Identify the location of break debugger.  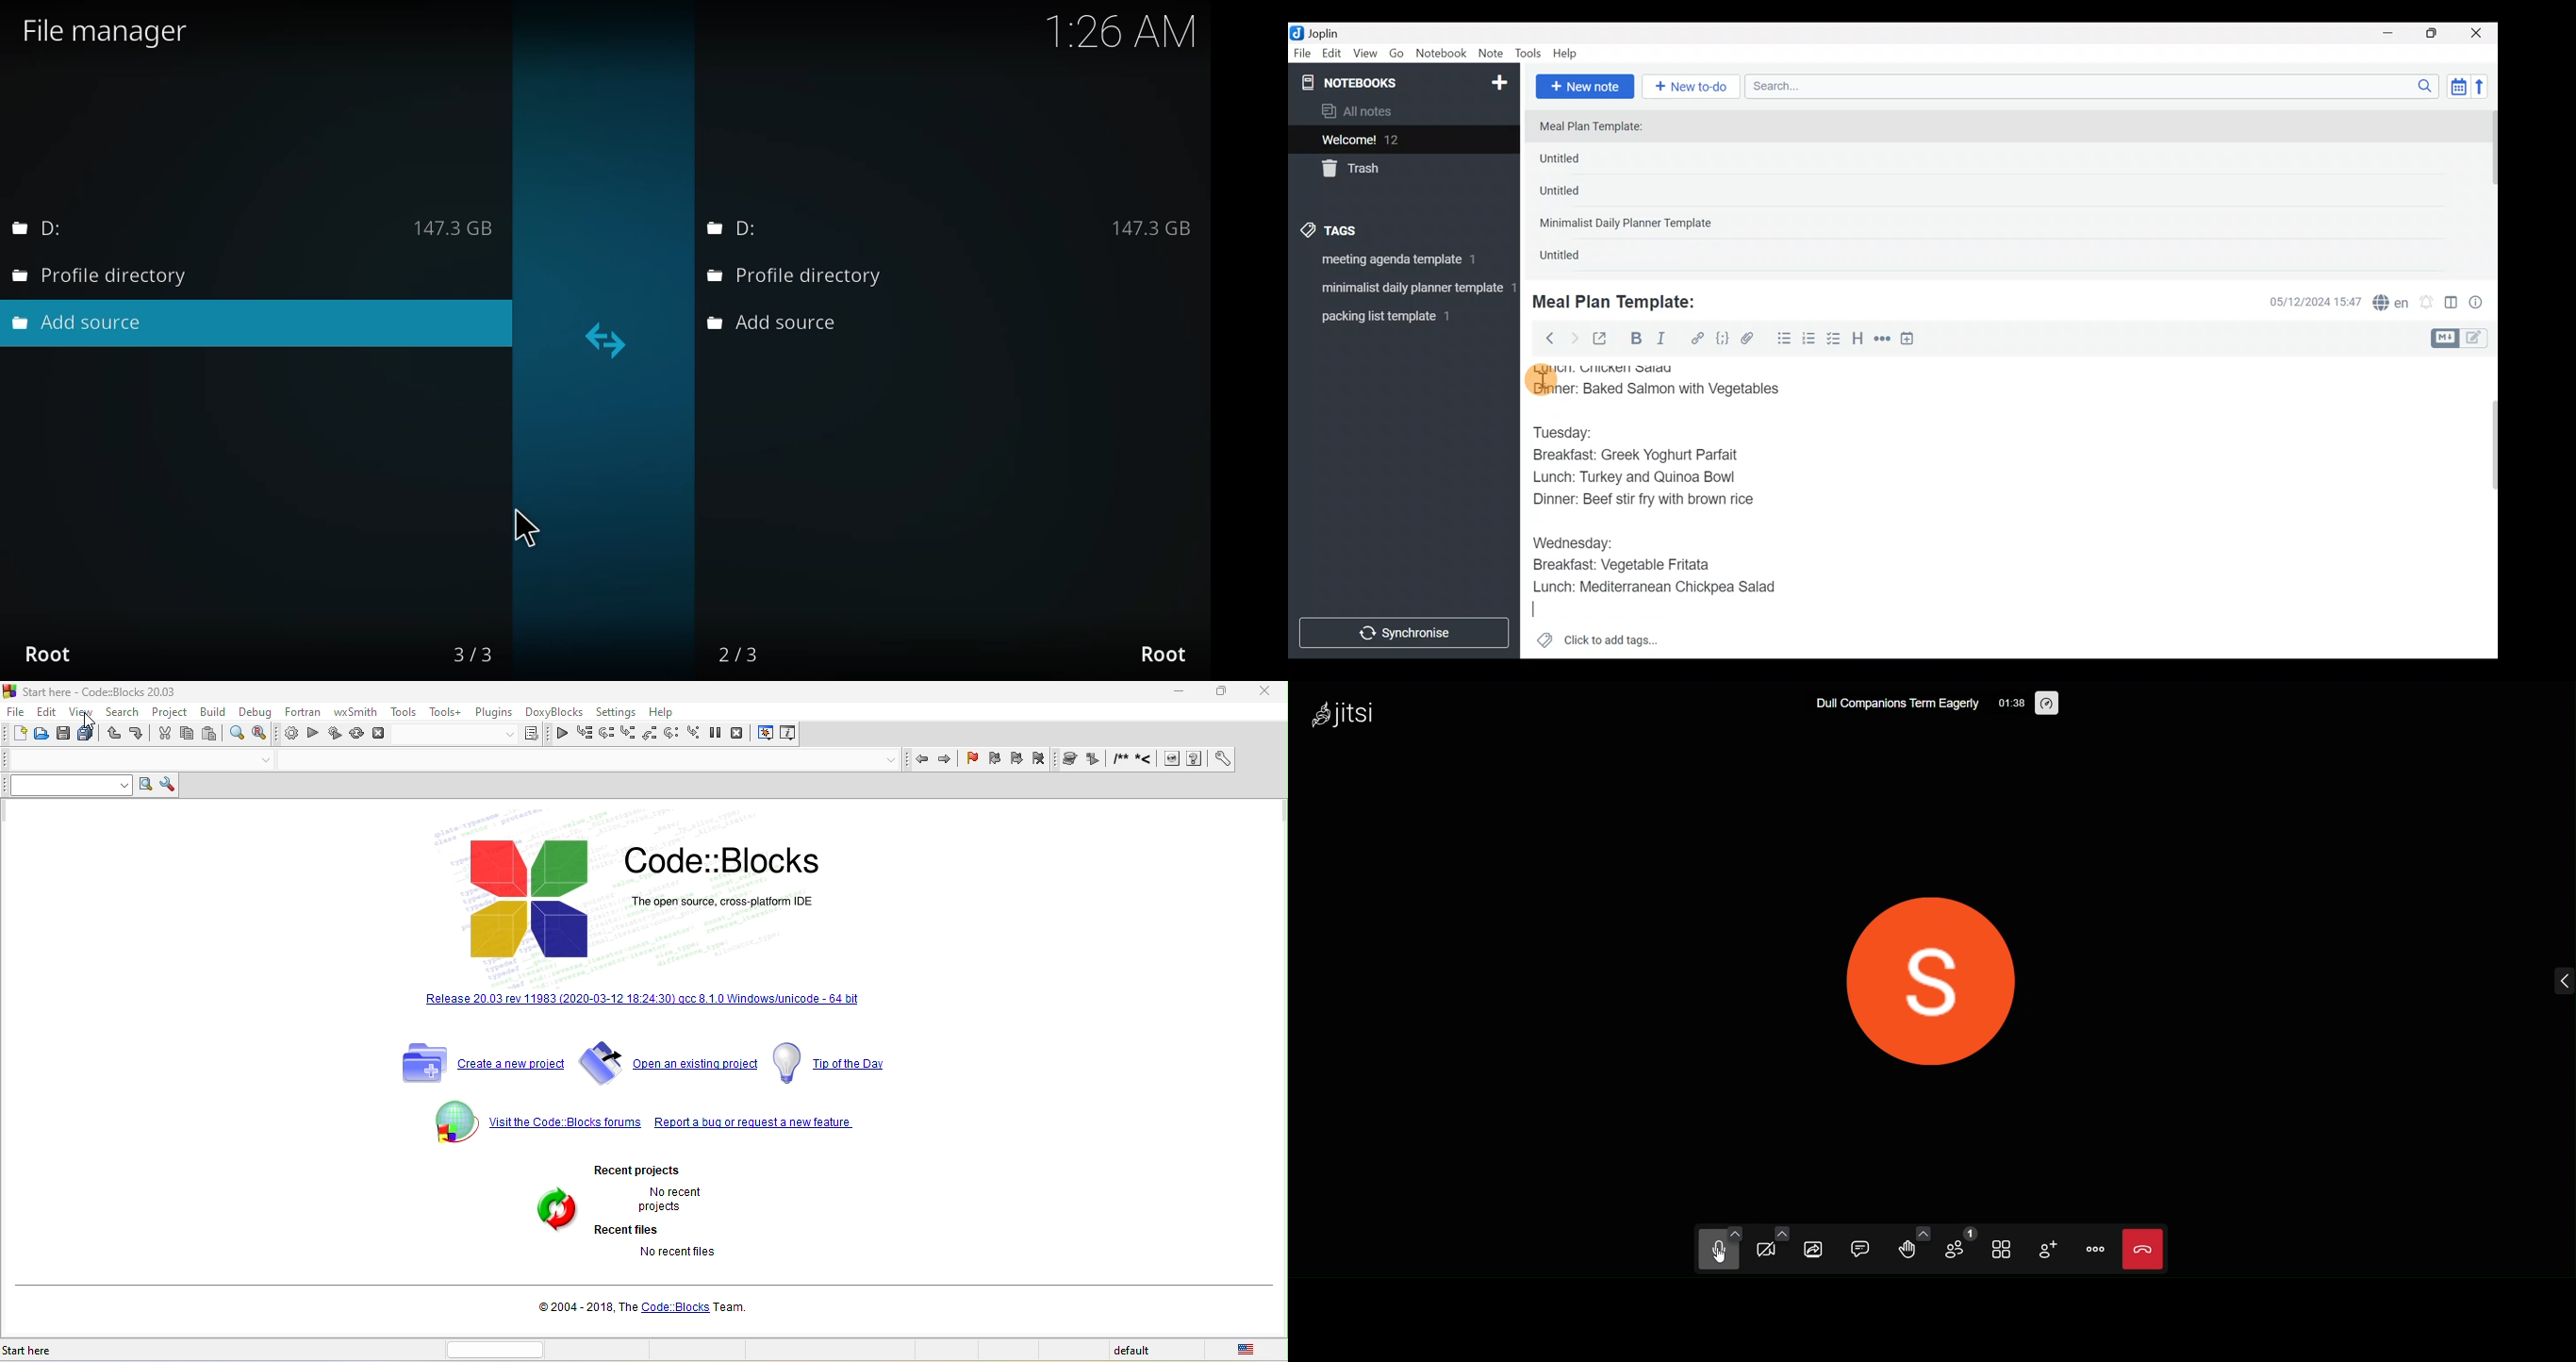
(716, 734).